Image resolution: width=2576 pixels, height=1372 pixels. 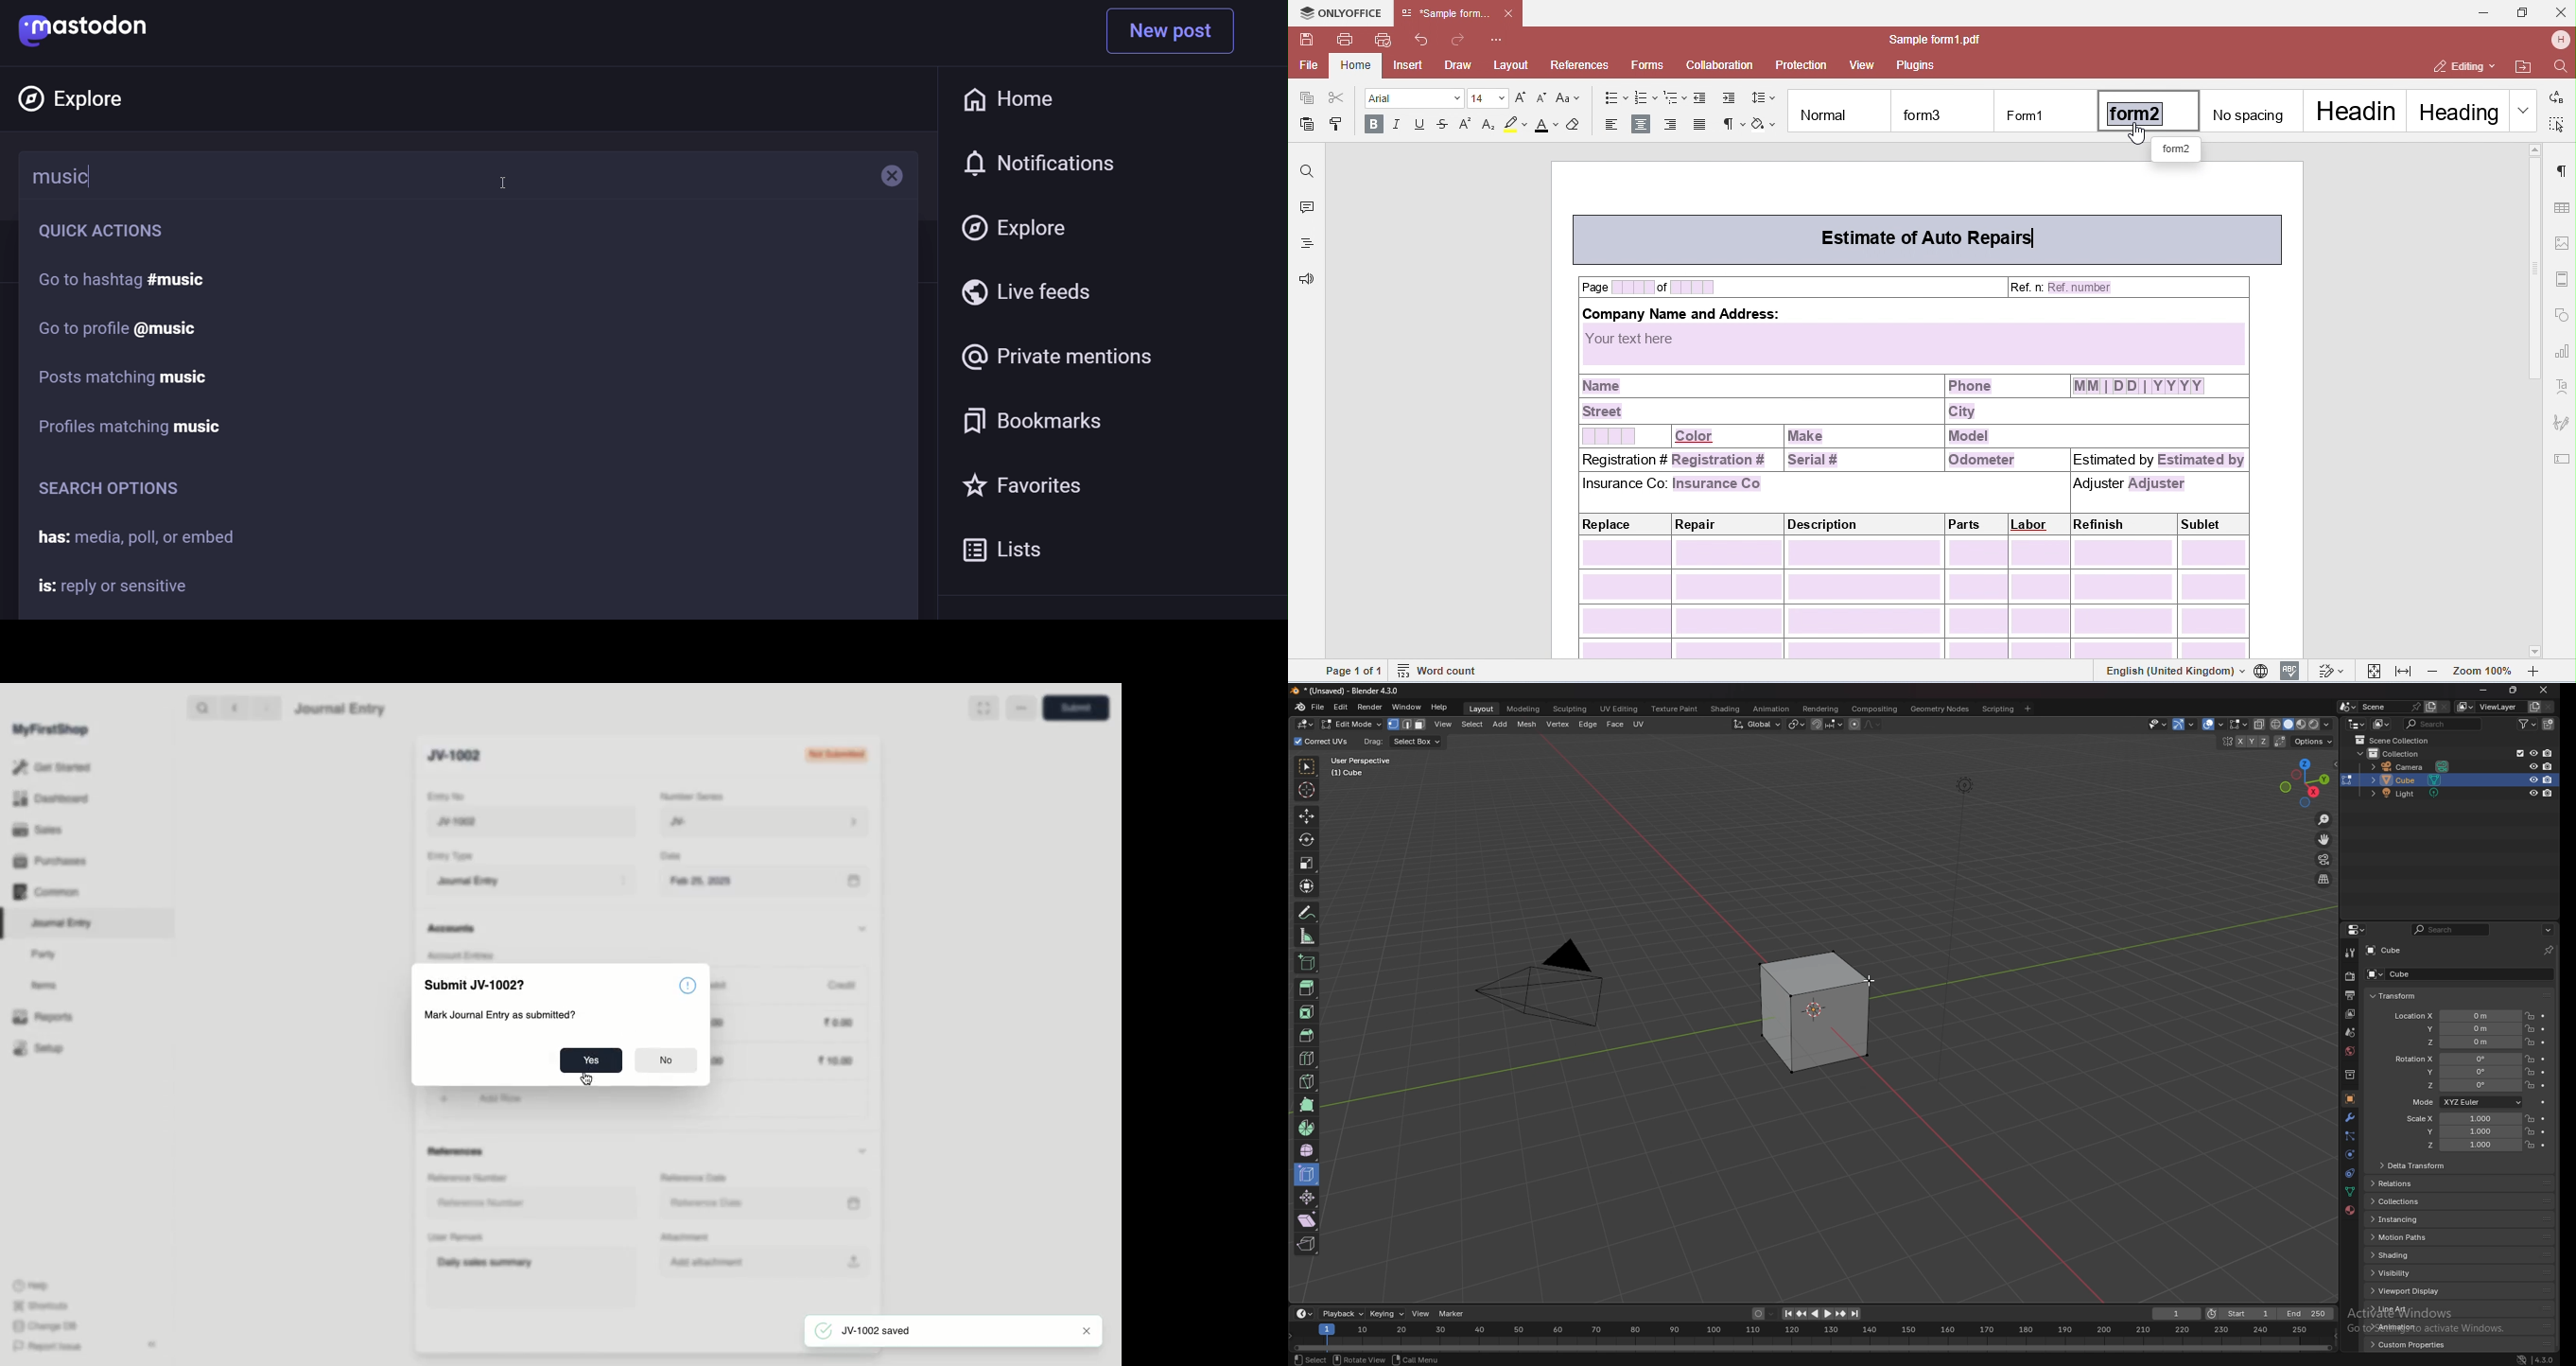 I want to click on Help, so click(x=29, y=1284).